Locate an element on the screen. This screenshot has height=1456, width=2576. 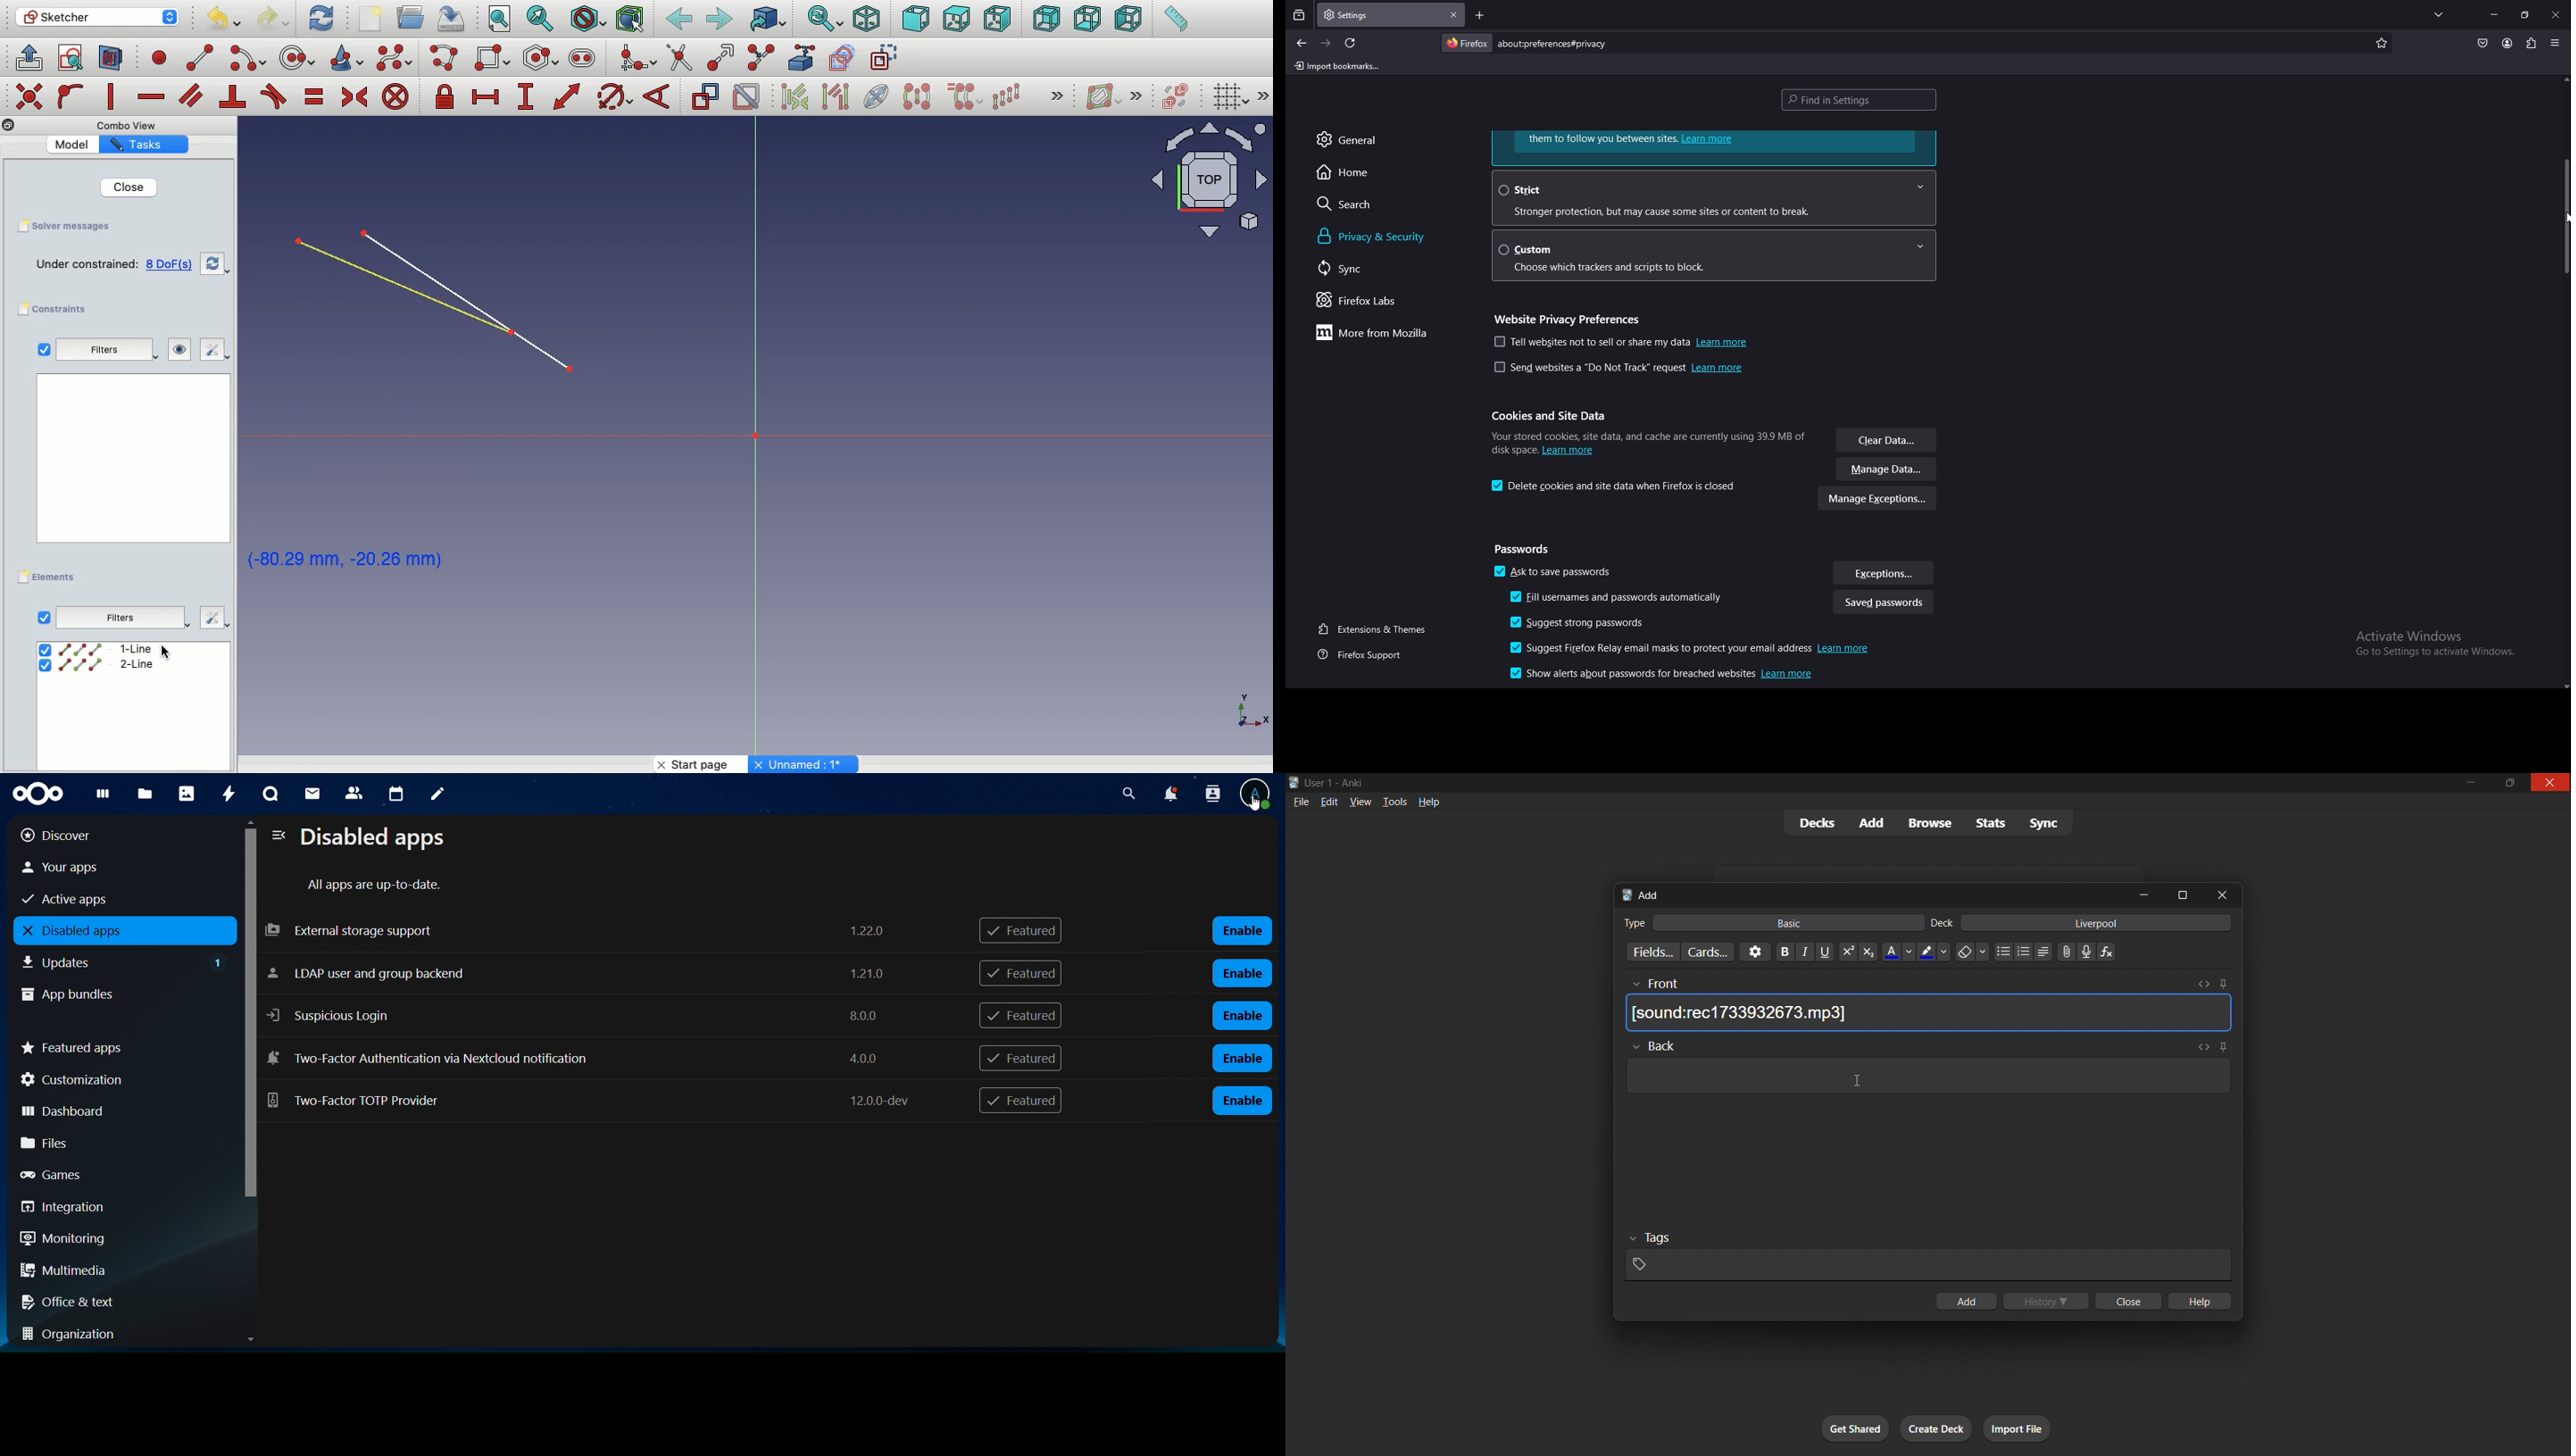
Constrain equal is located at coordinates (315, 100).